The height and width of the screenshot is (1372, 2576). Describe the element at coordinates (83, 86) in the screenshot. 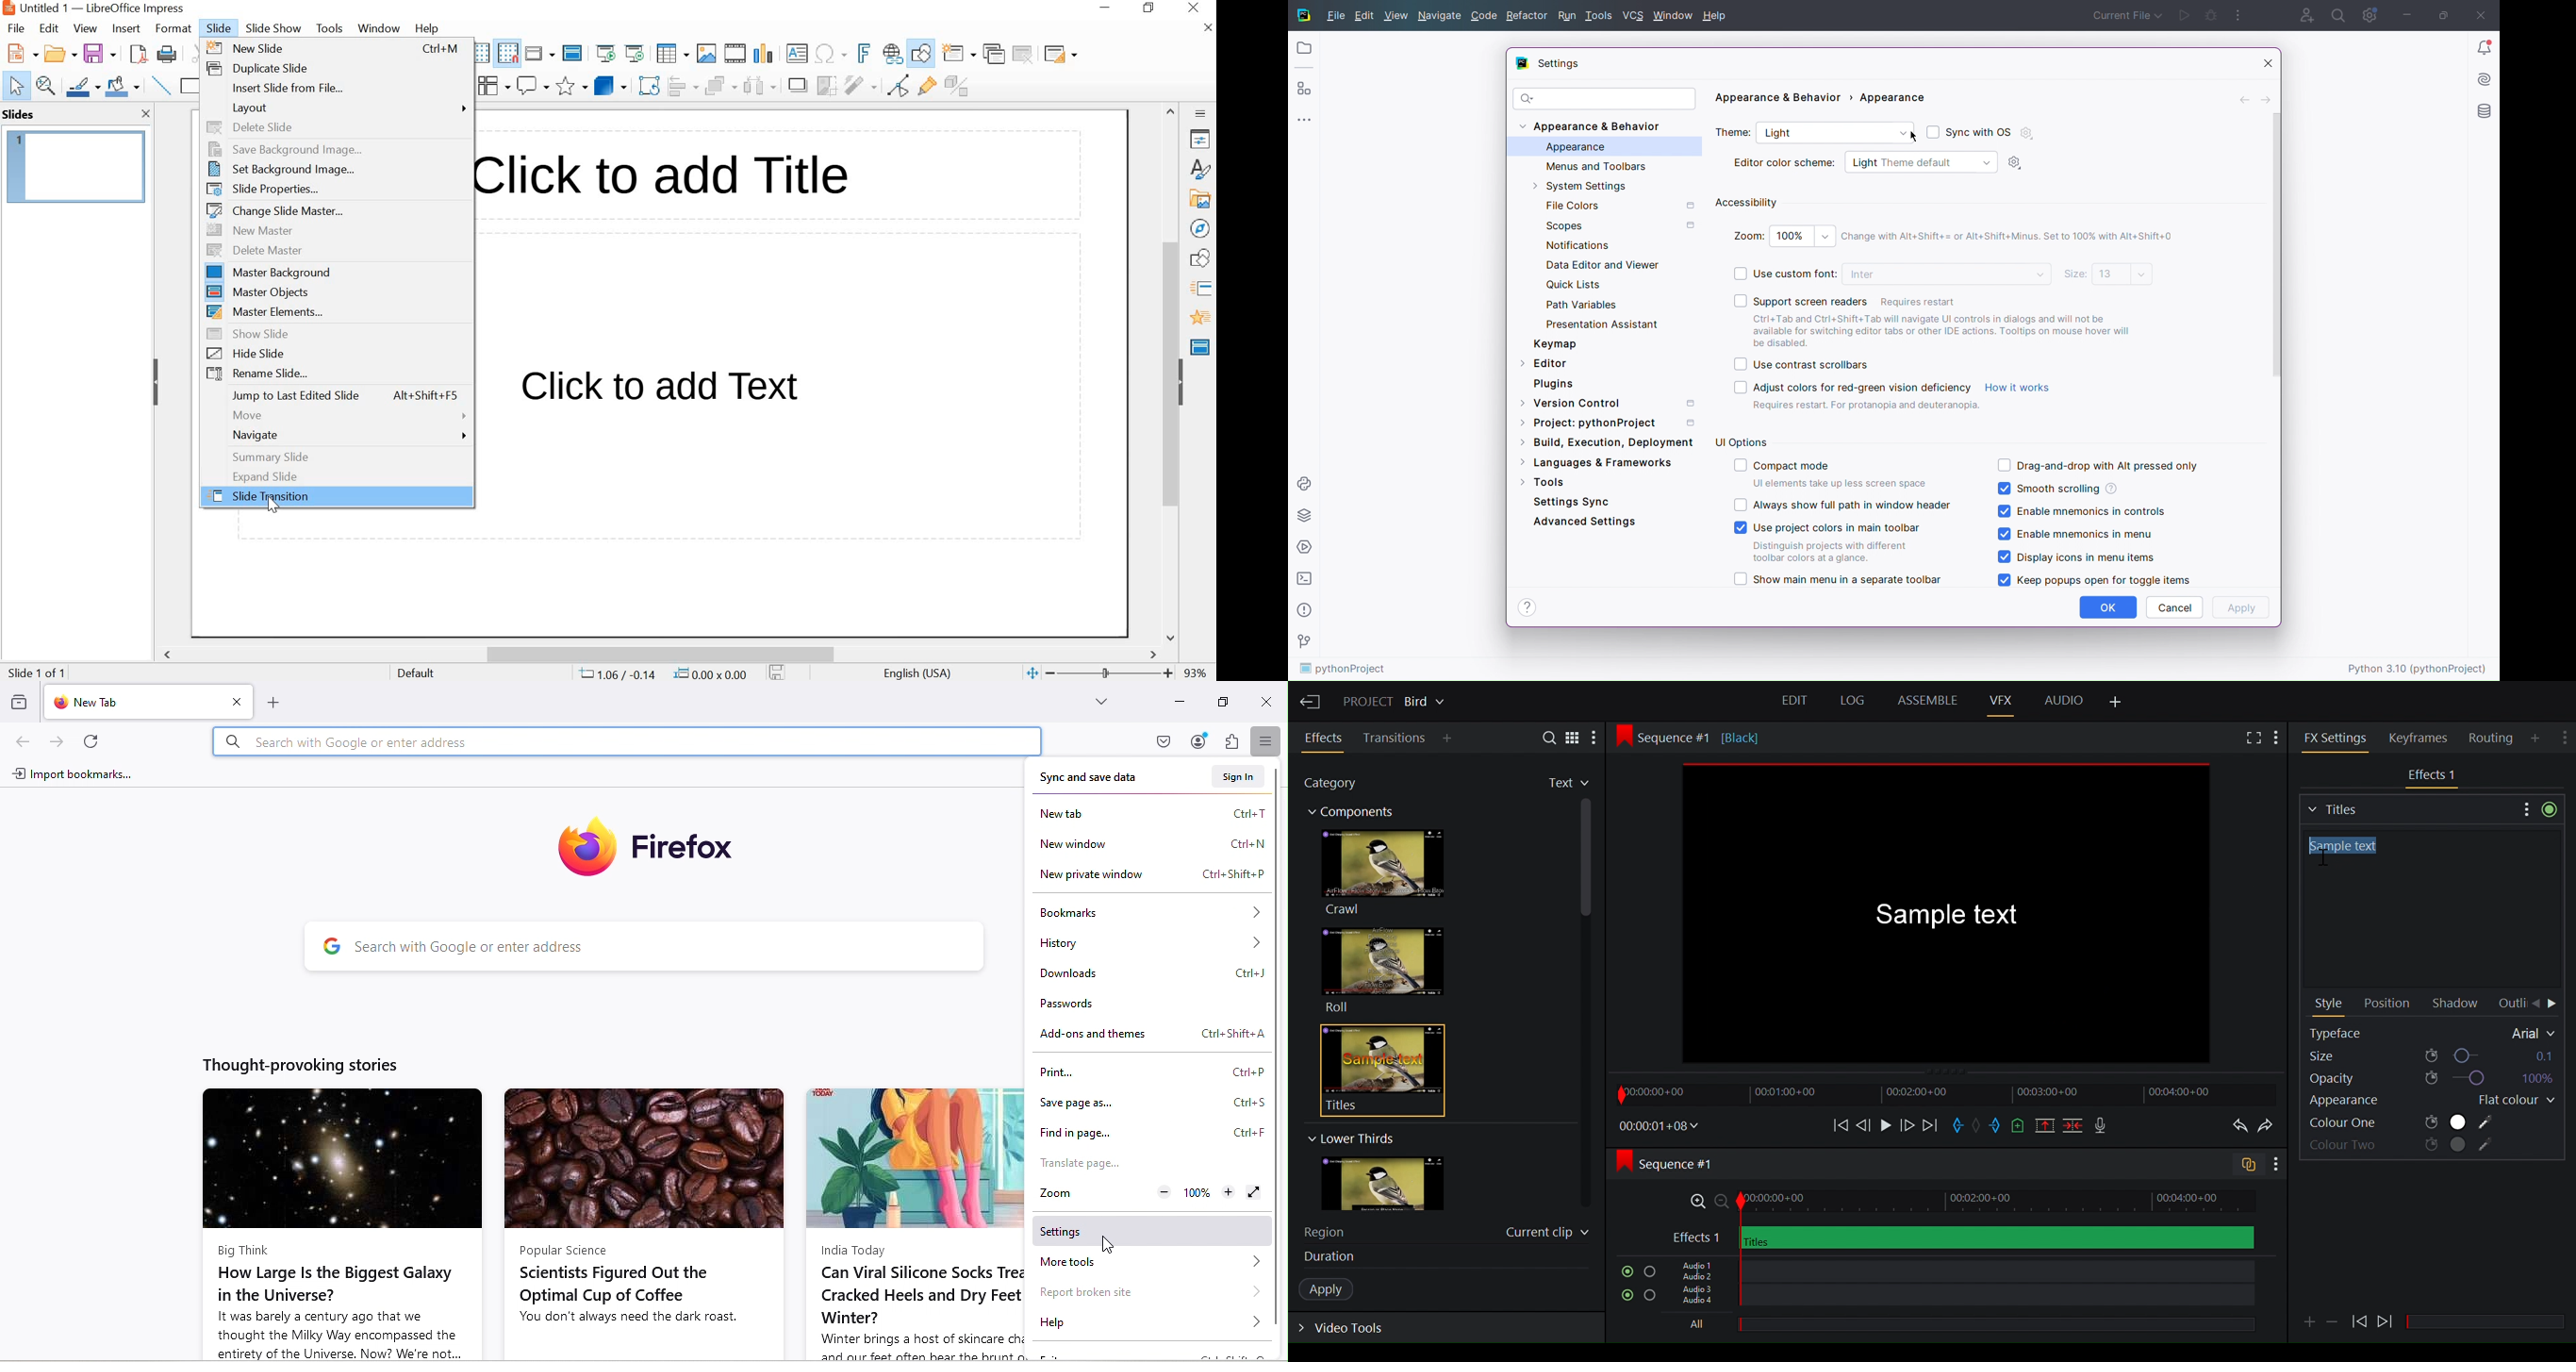

I see `Line color` at that location.